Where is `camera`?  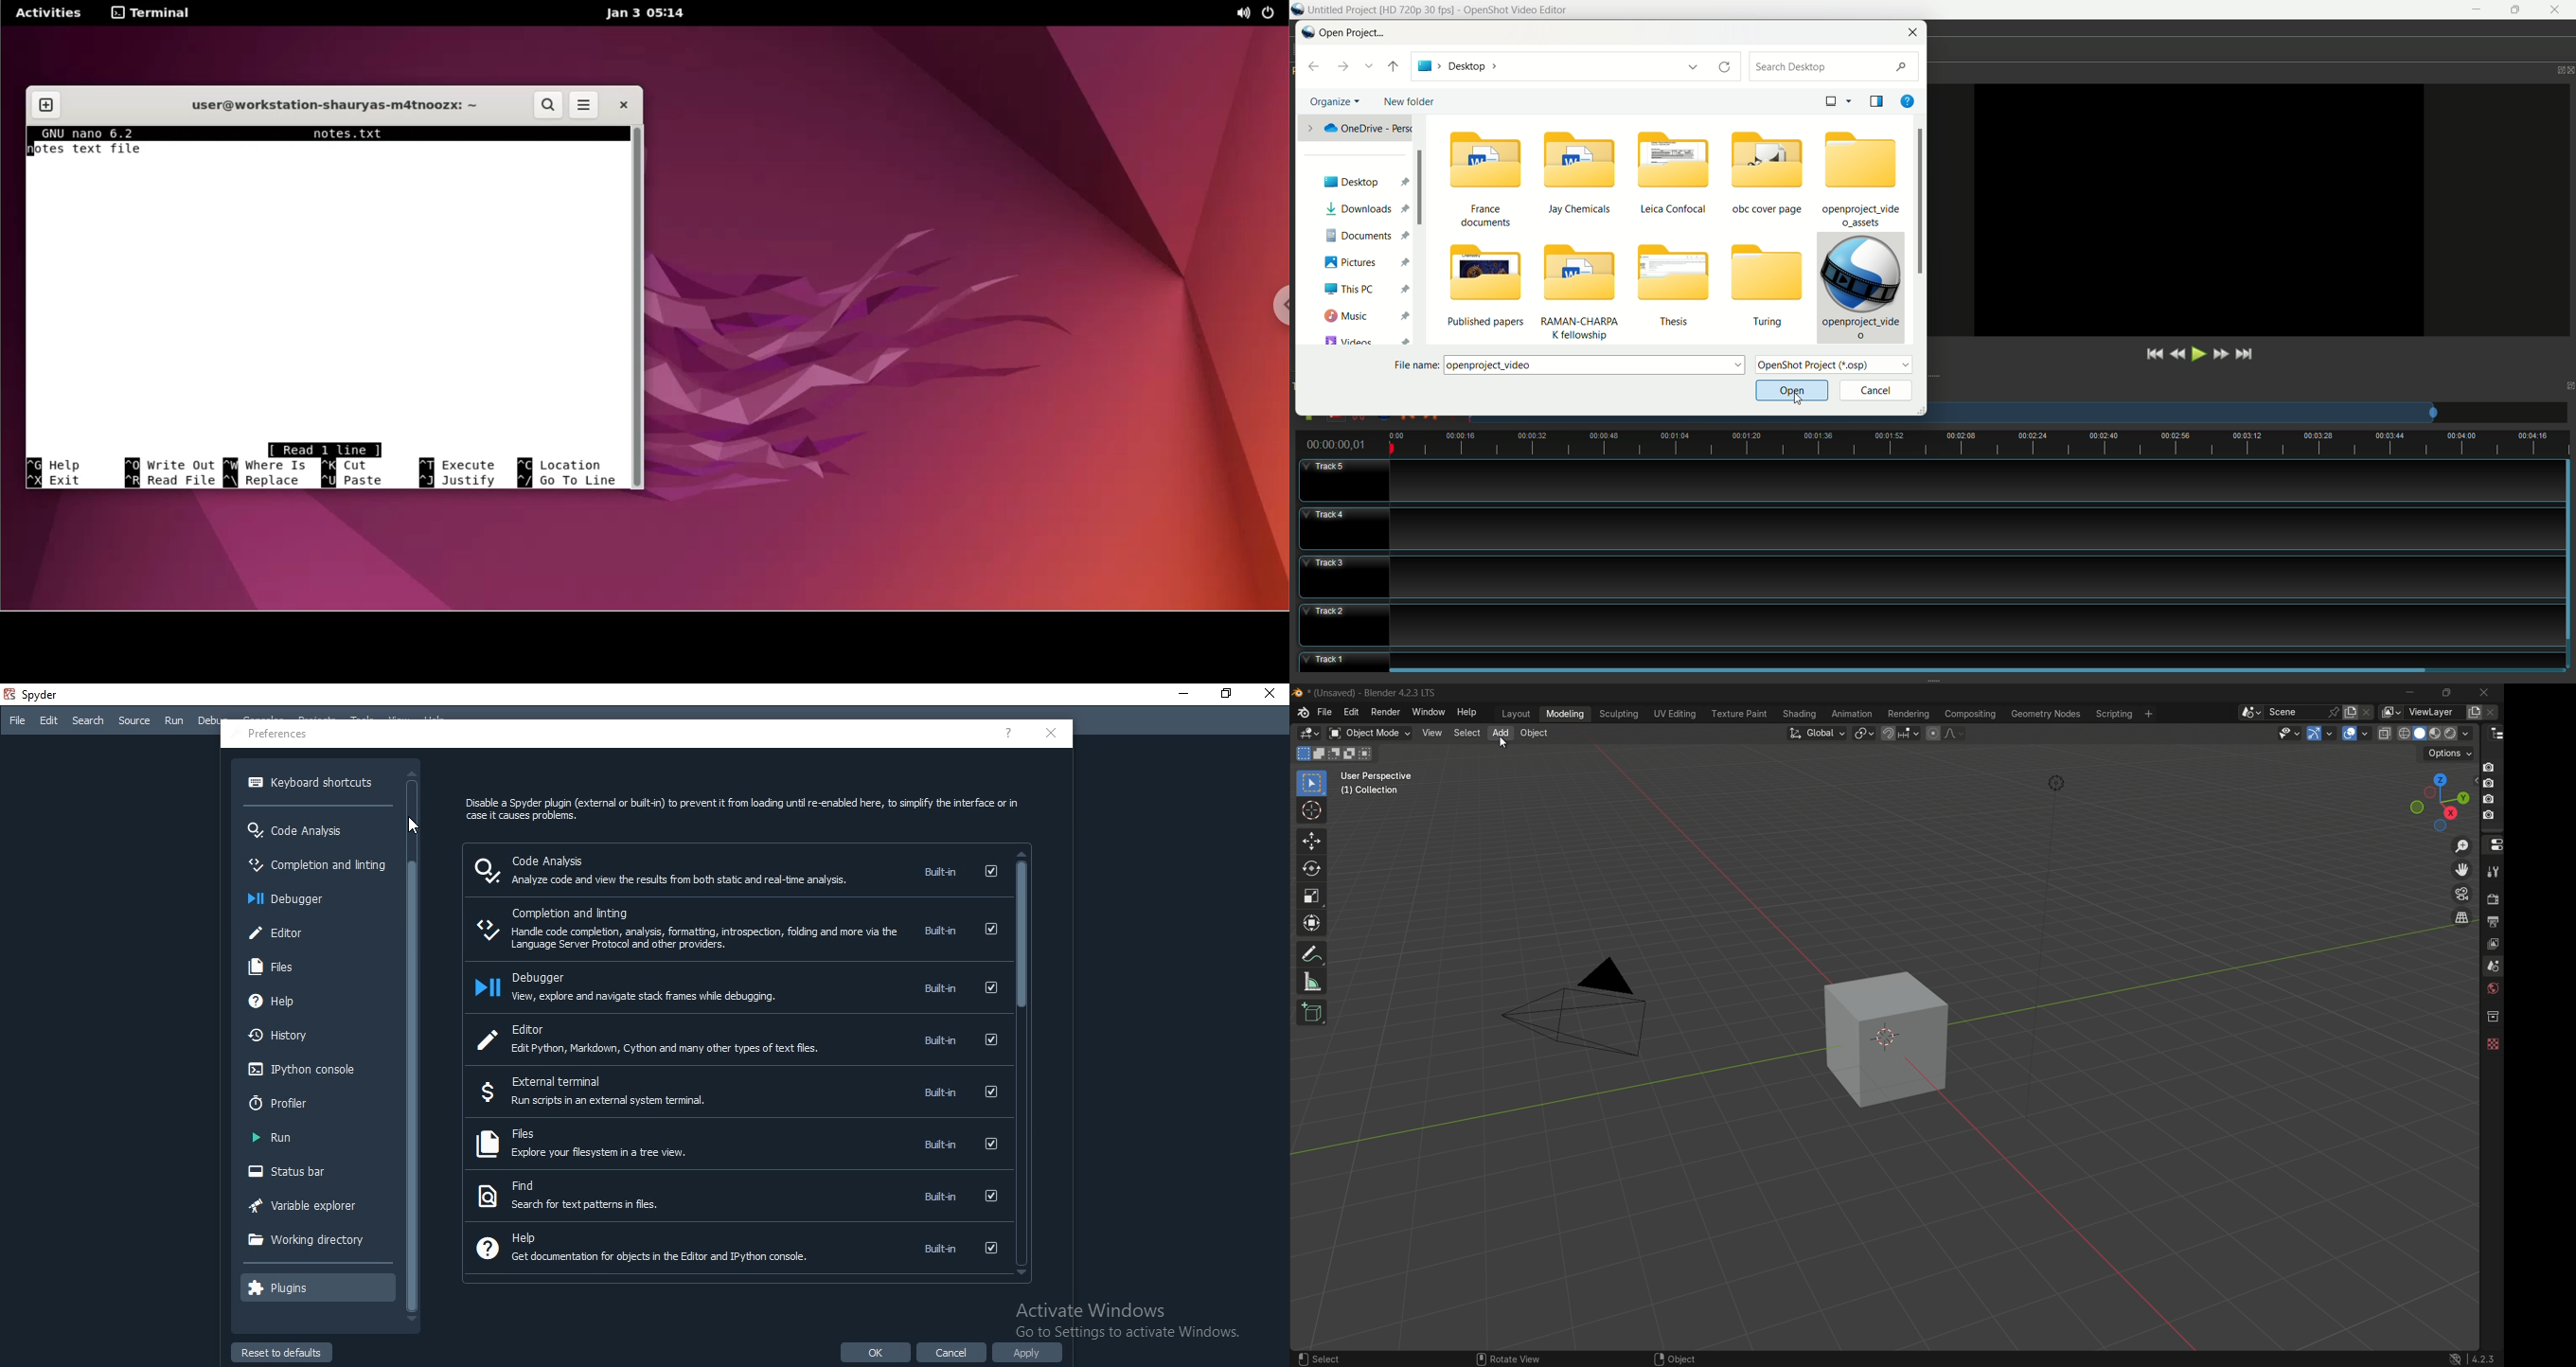
camera is located at coordinates (2489, 792).